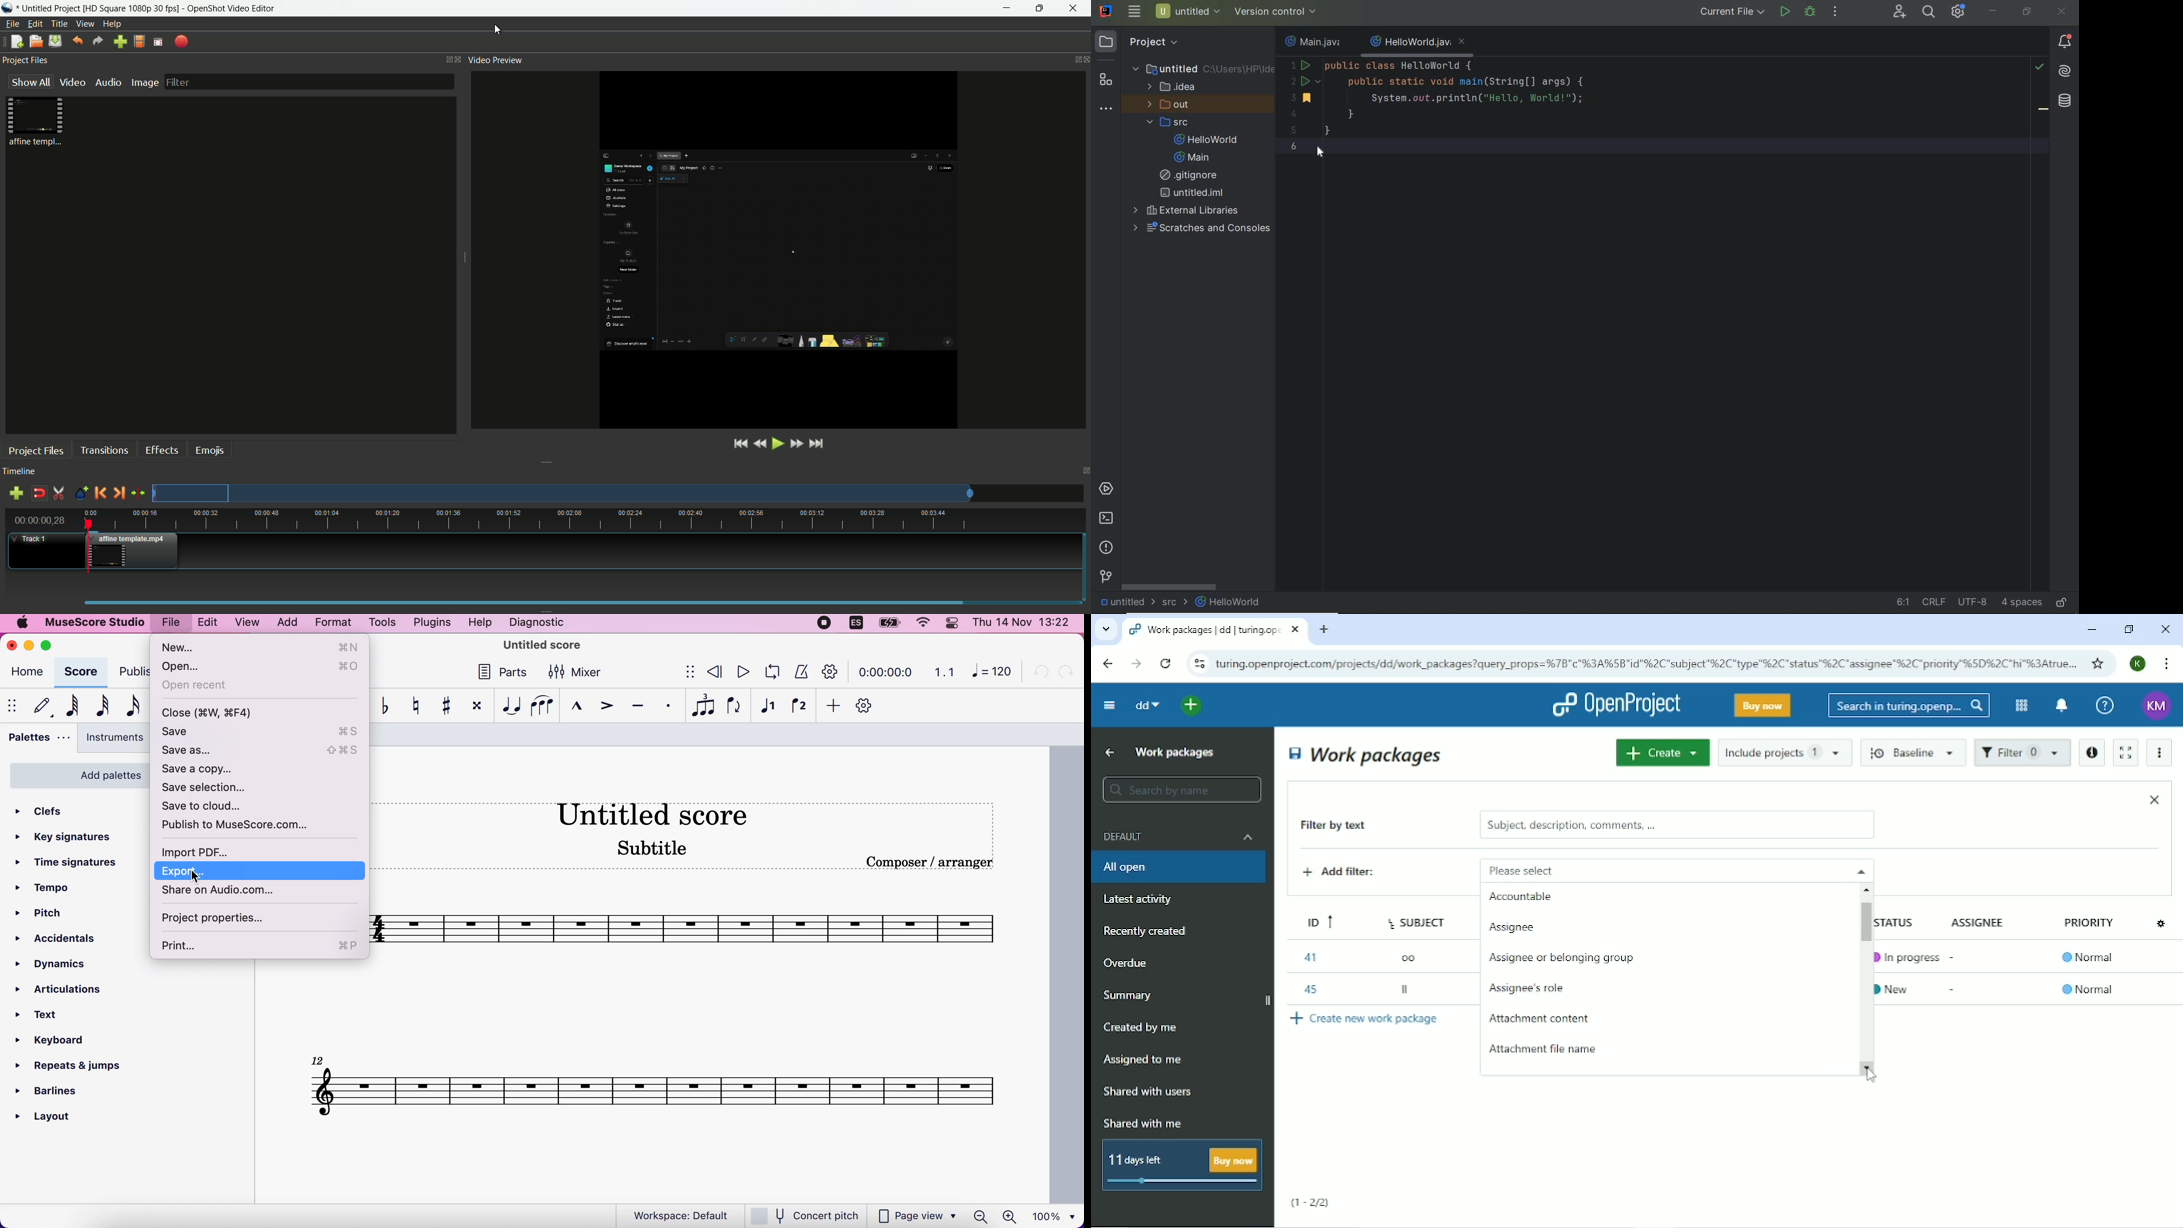  Describe the element at coordinates (1144, 1060) in the screenshot. I see `Assigned to me` at that location.